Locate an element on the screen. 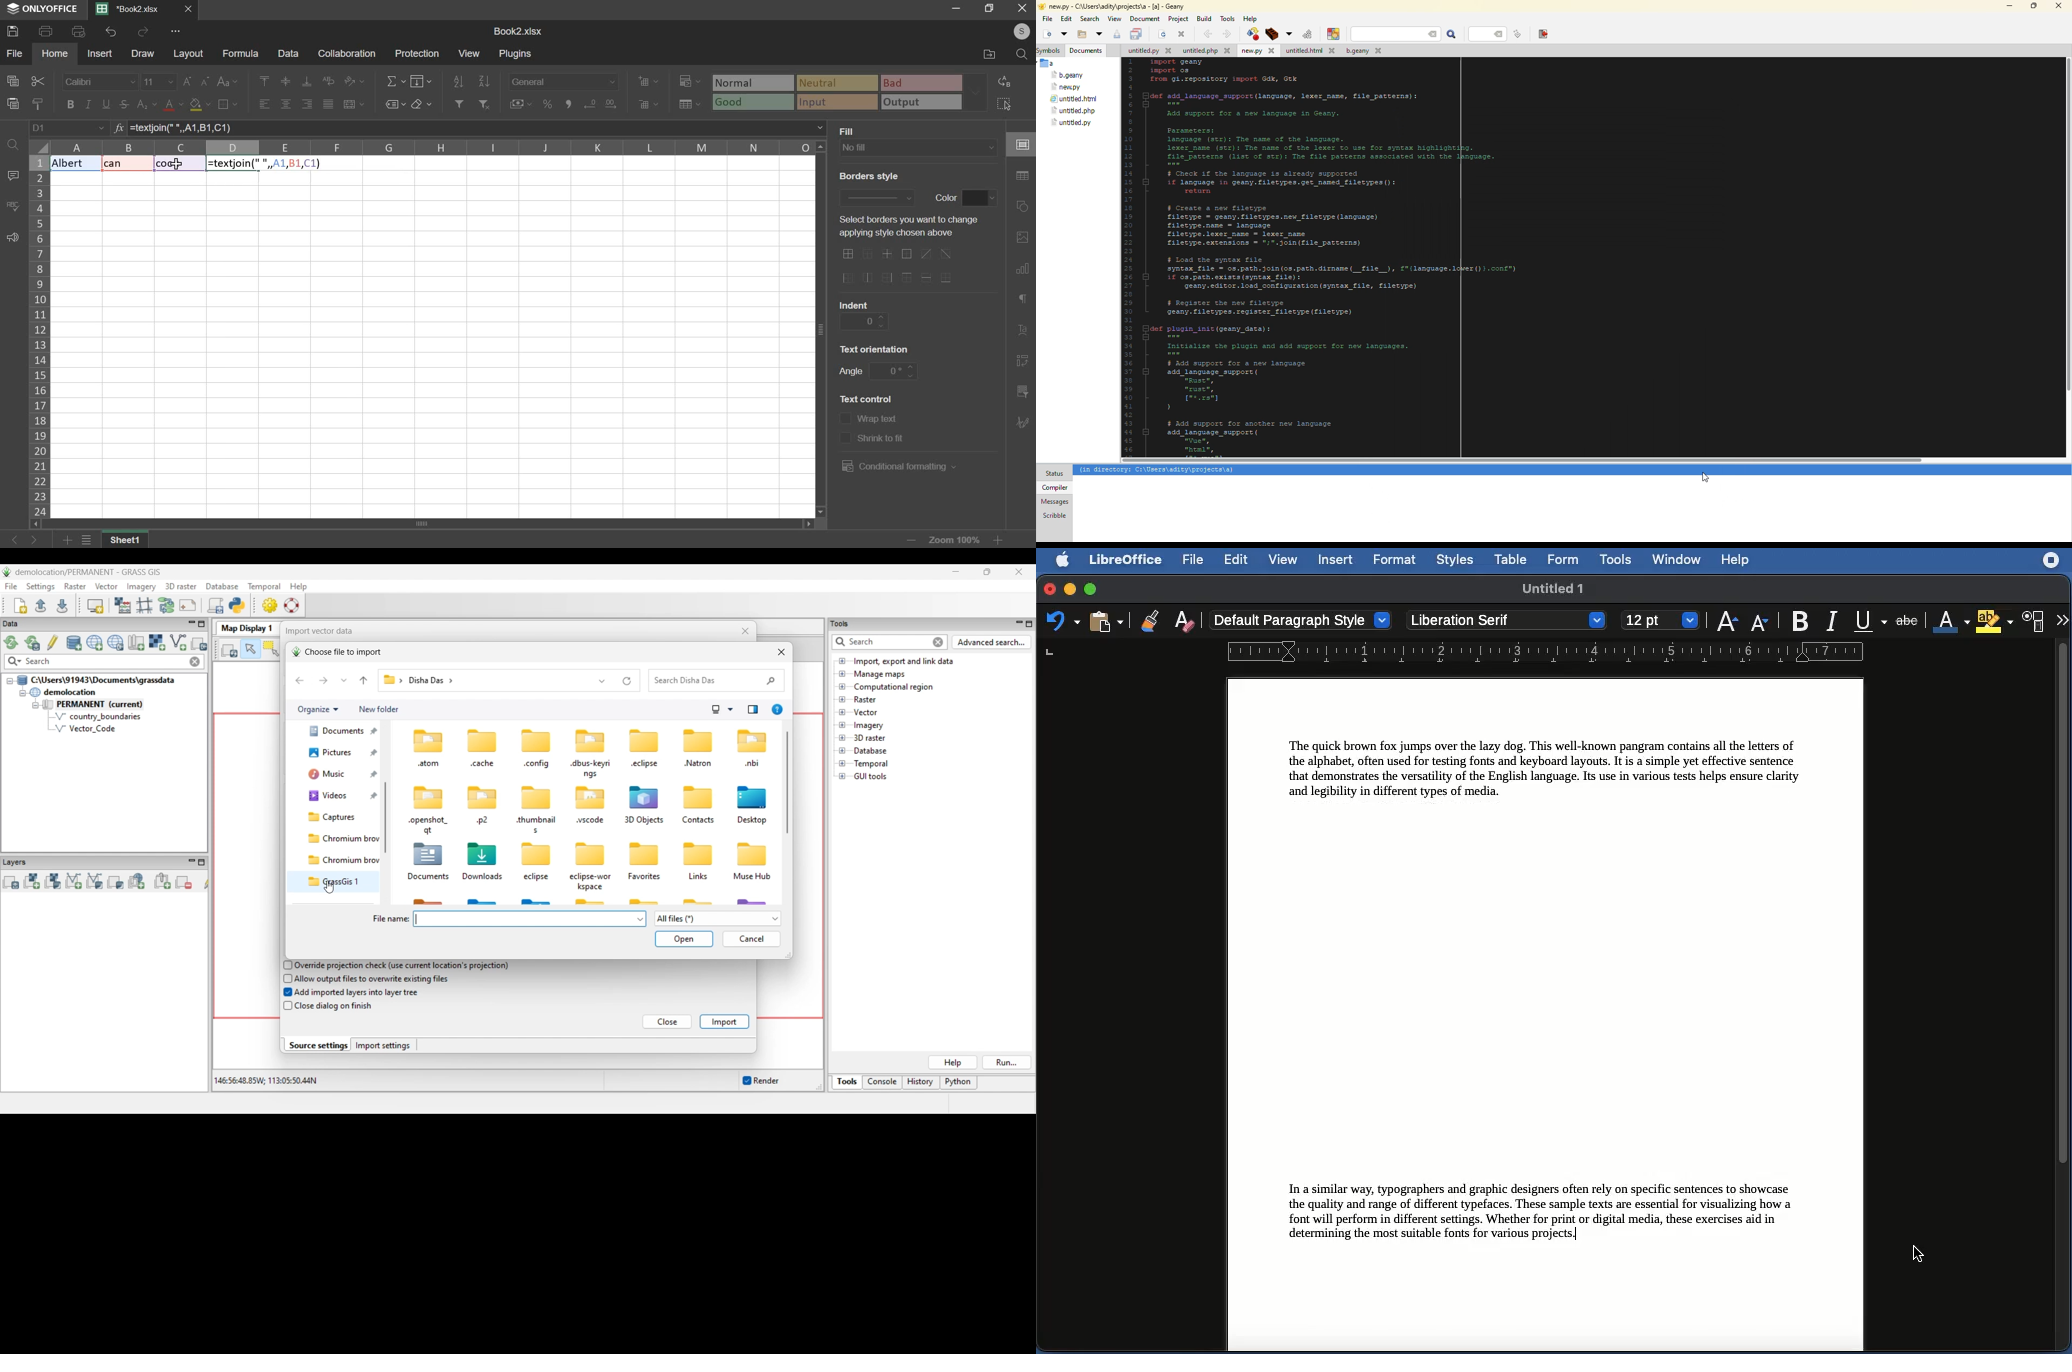 The height and width of the screenshot is (1372, 2072). Character is located at coordinates (2034, 622).